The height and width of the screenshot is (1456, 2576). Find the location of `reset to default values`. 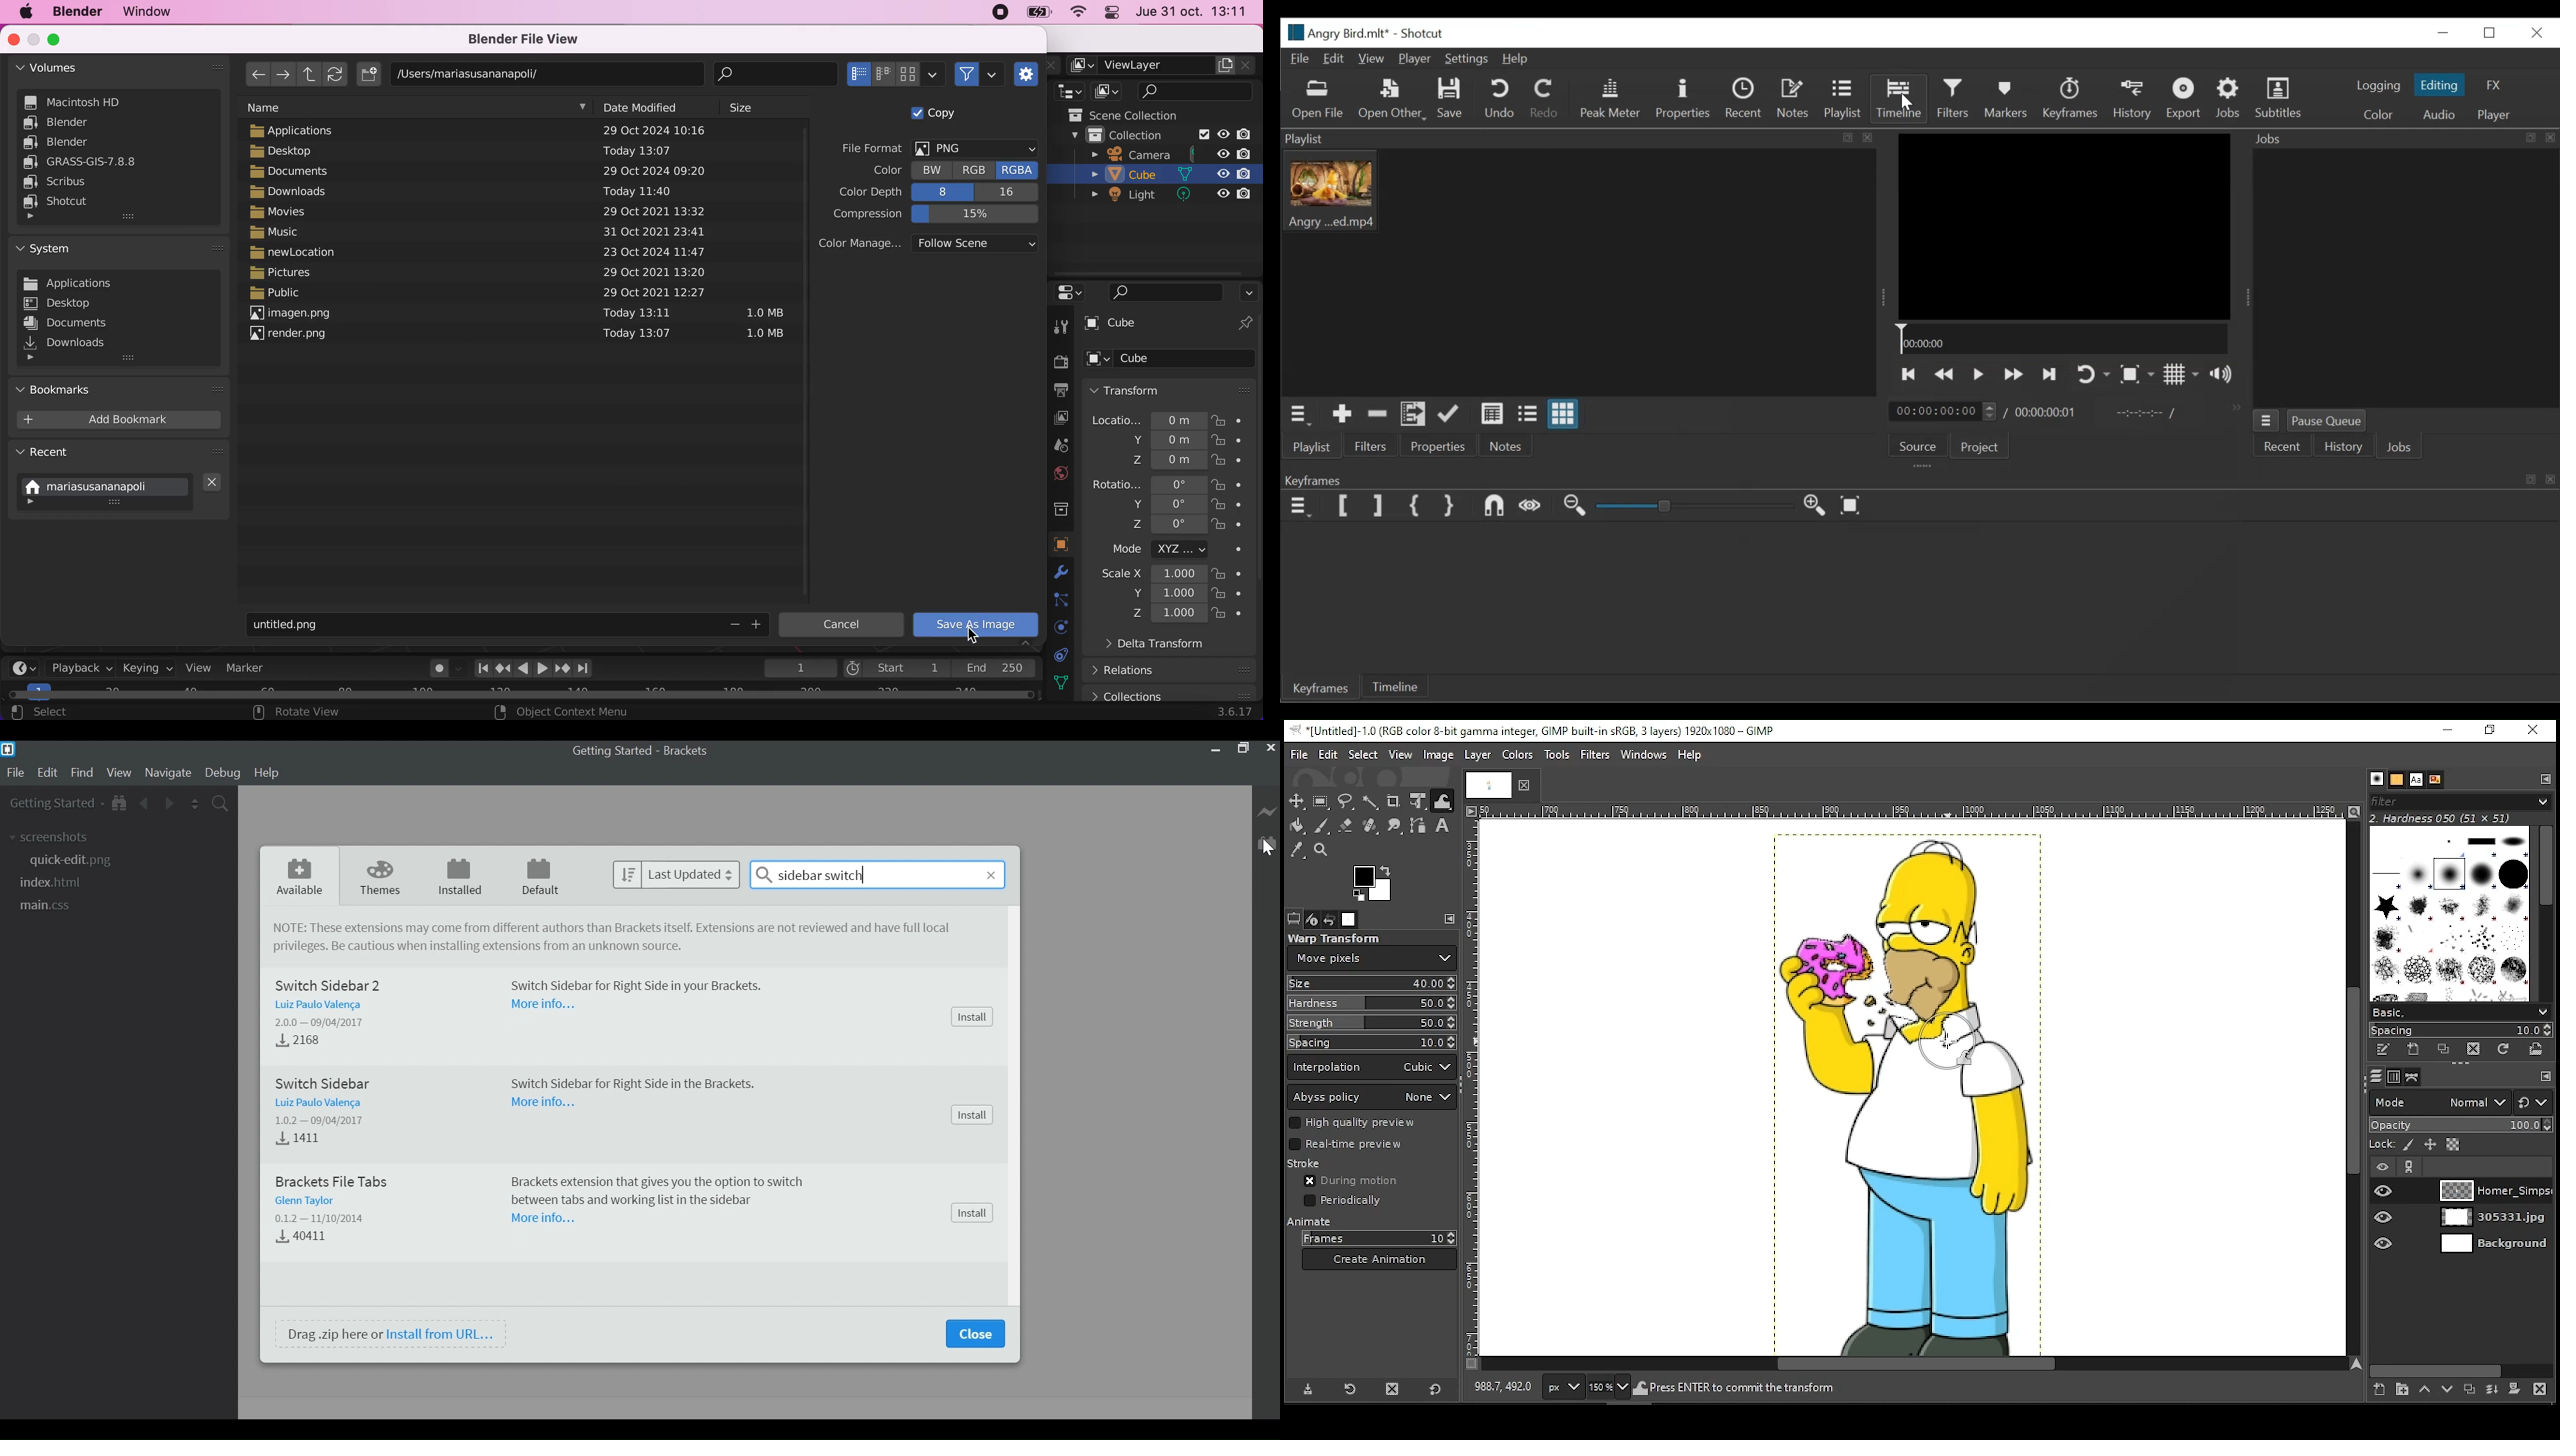

reset to default values is located at coordinates (1436, 1389).